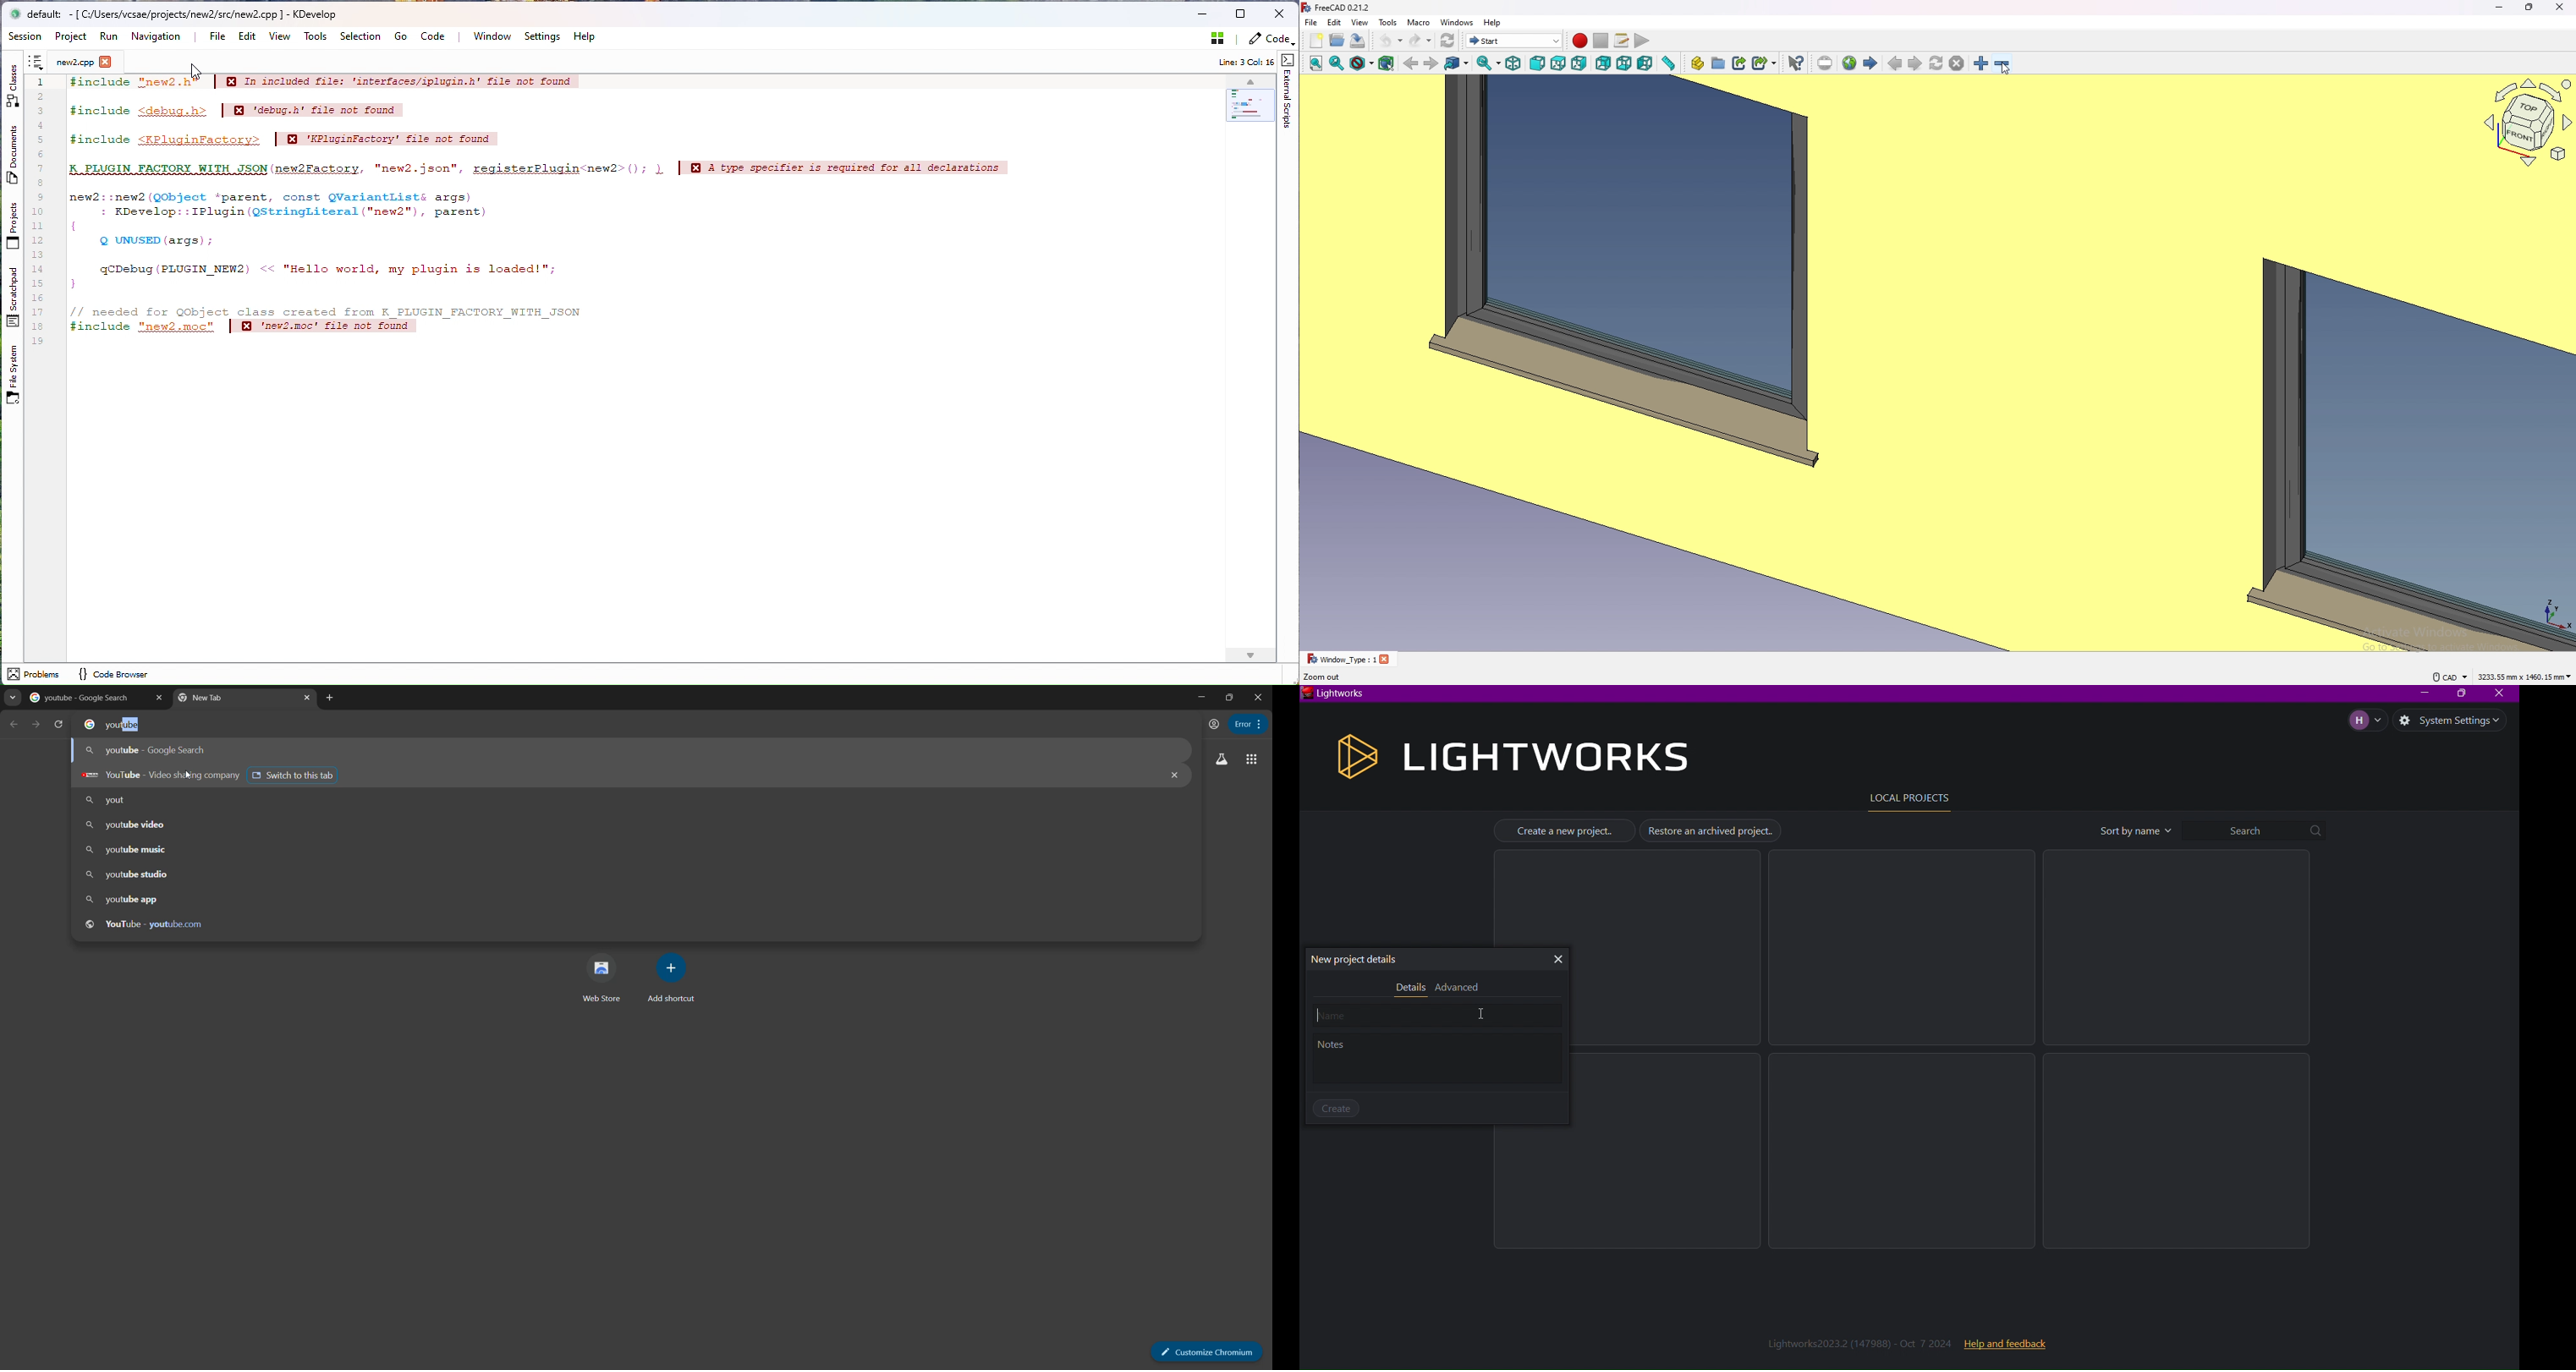  I want to click on refresh web page, so click(1937, 63).